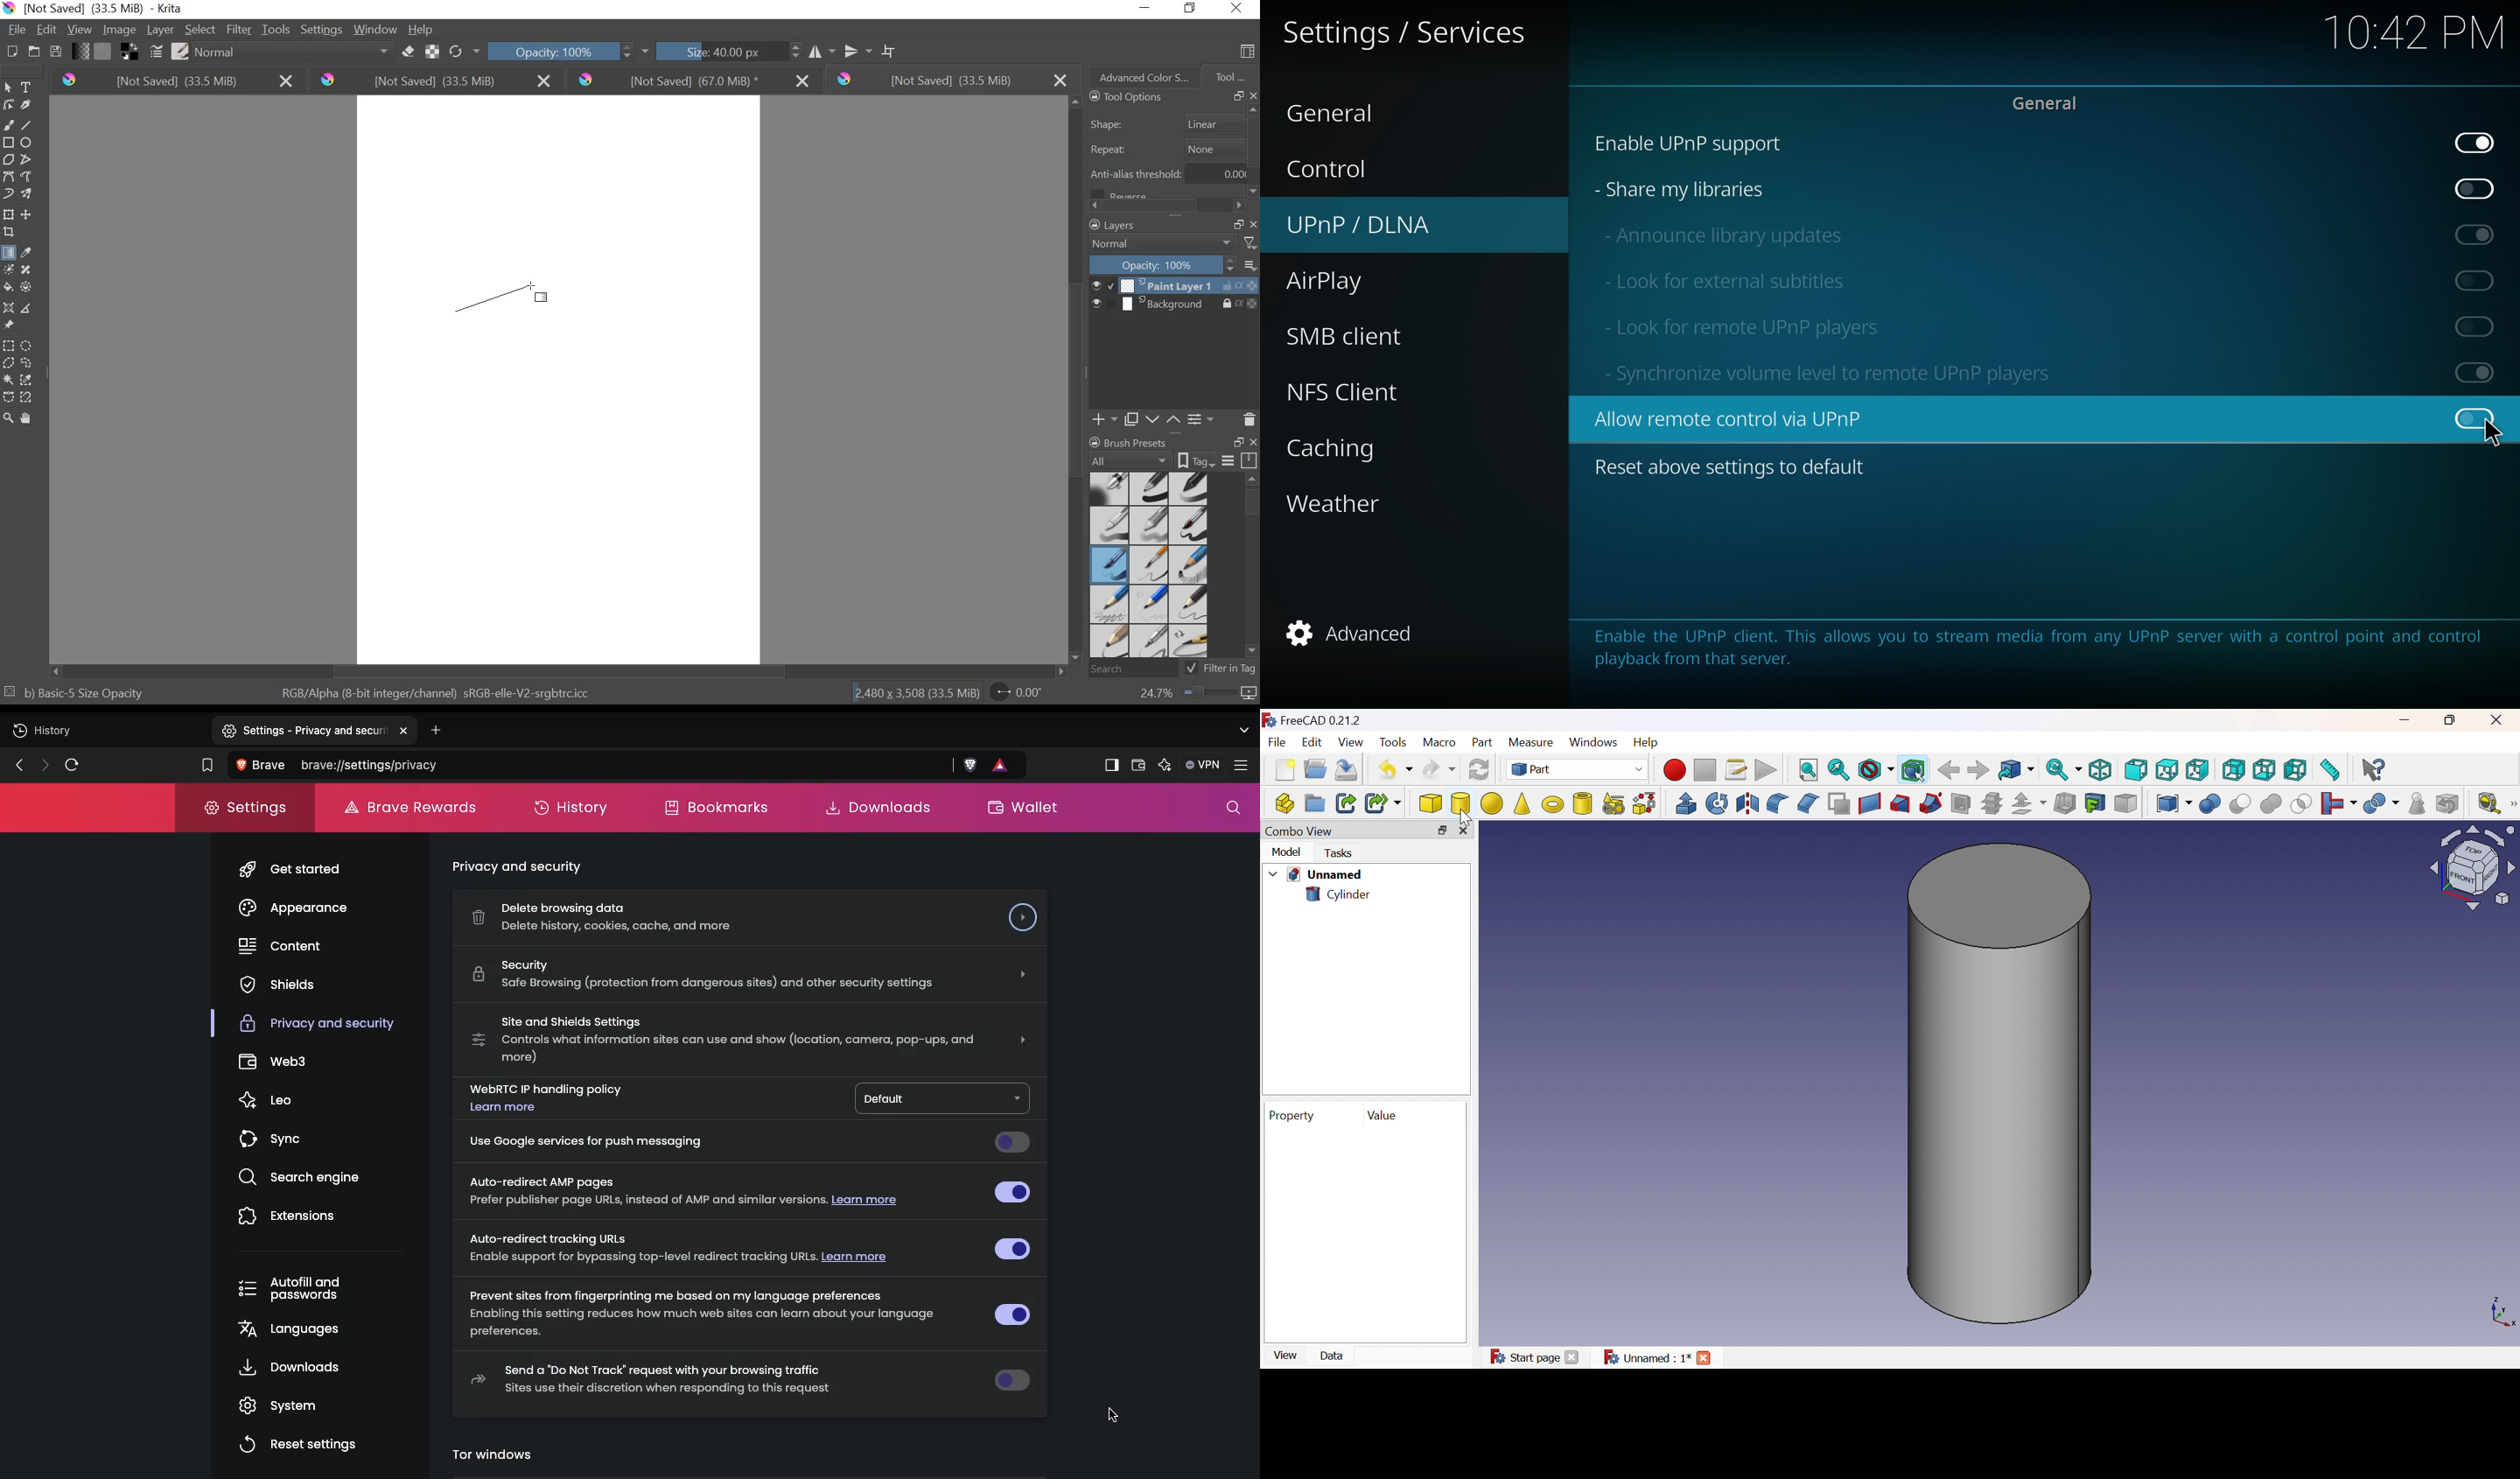  I want to click on look for external subtitles, so click(2049, 282).